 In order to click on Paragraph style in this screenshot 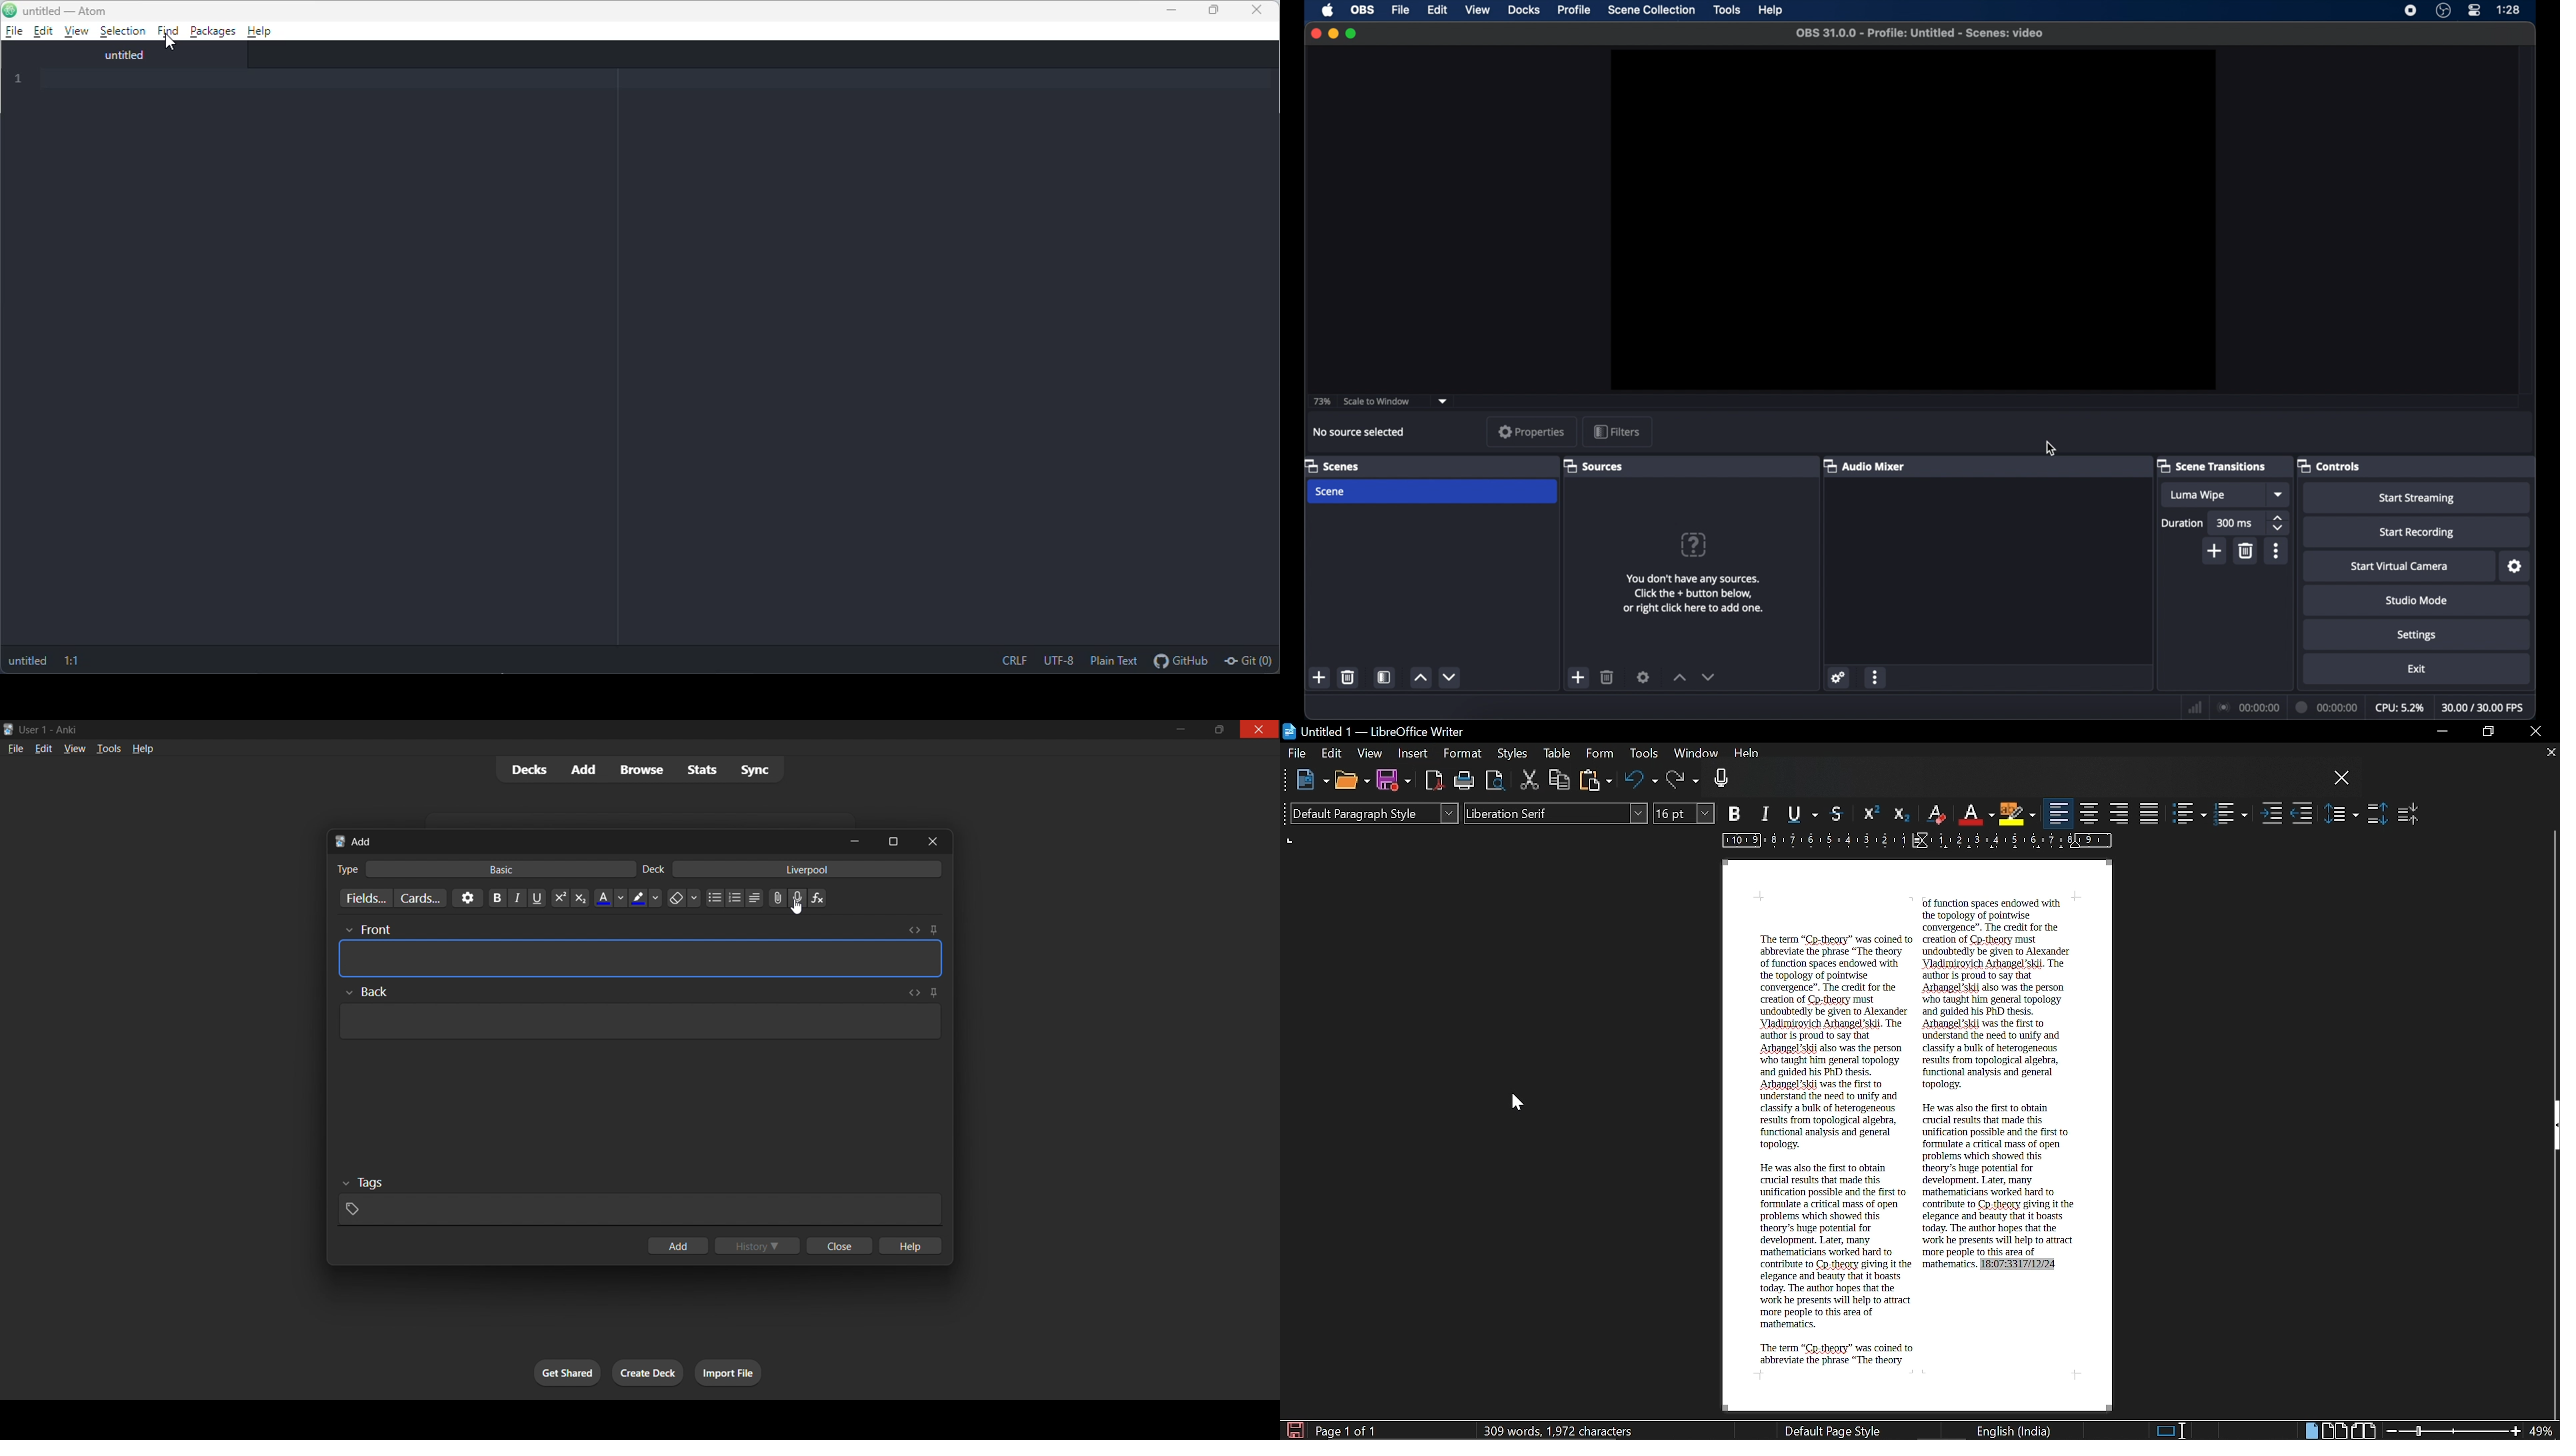, I will do `click(1371, 813)`.